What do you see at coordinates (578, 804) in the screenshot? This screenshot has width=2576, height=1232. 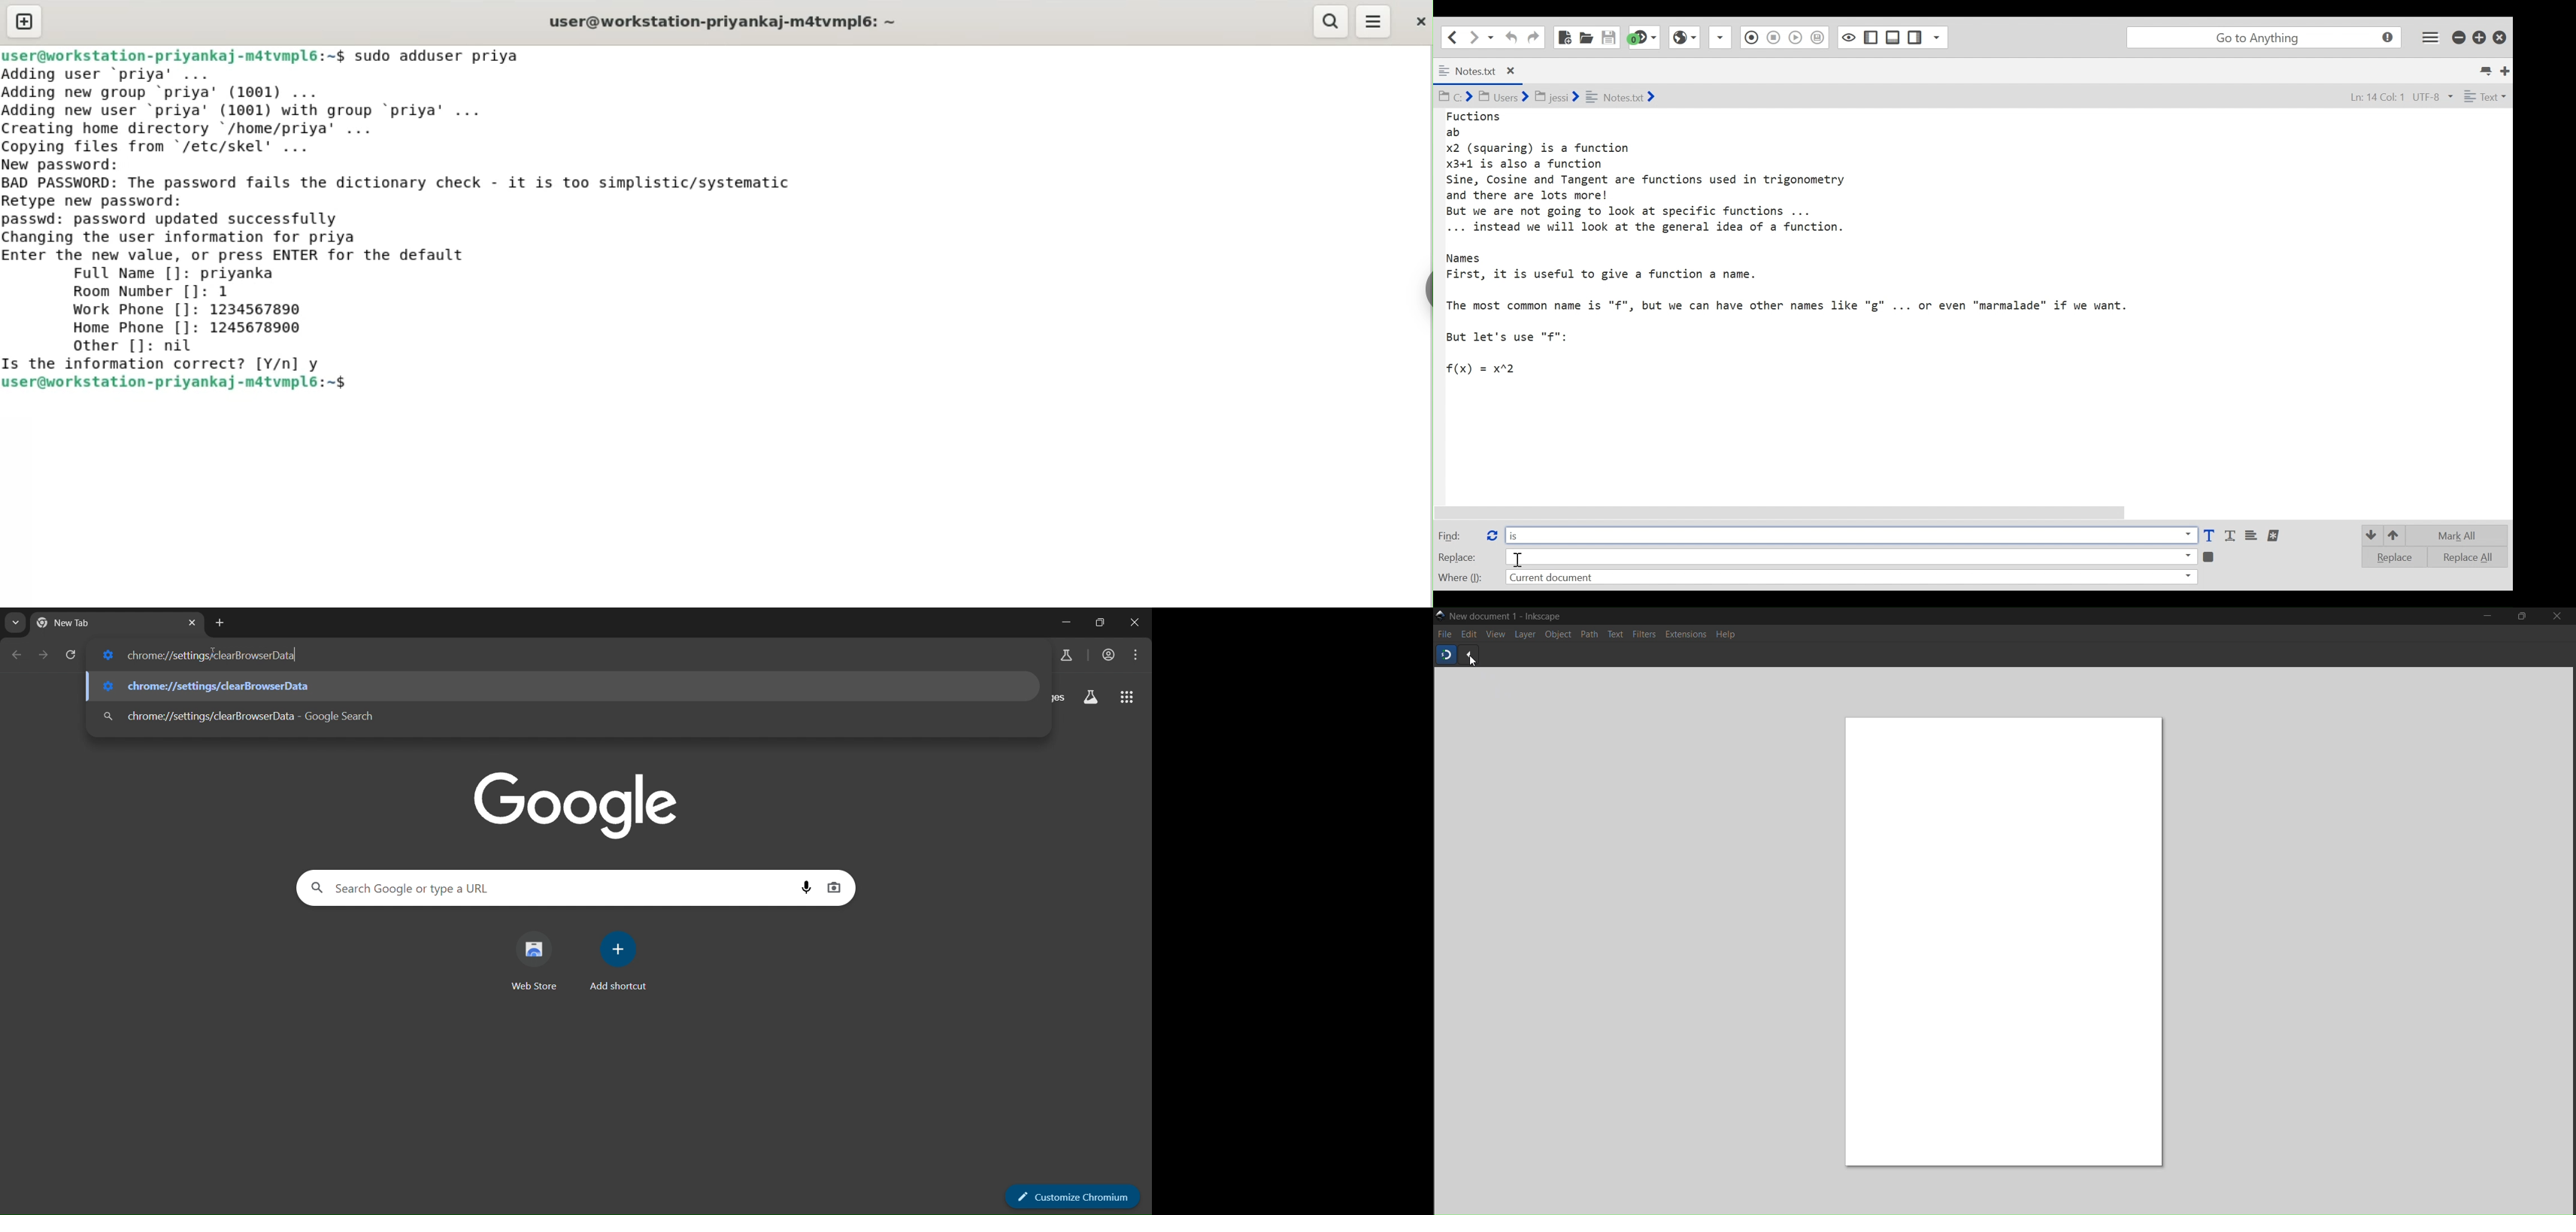 I see `Google` at bounding box center [578, 804].